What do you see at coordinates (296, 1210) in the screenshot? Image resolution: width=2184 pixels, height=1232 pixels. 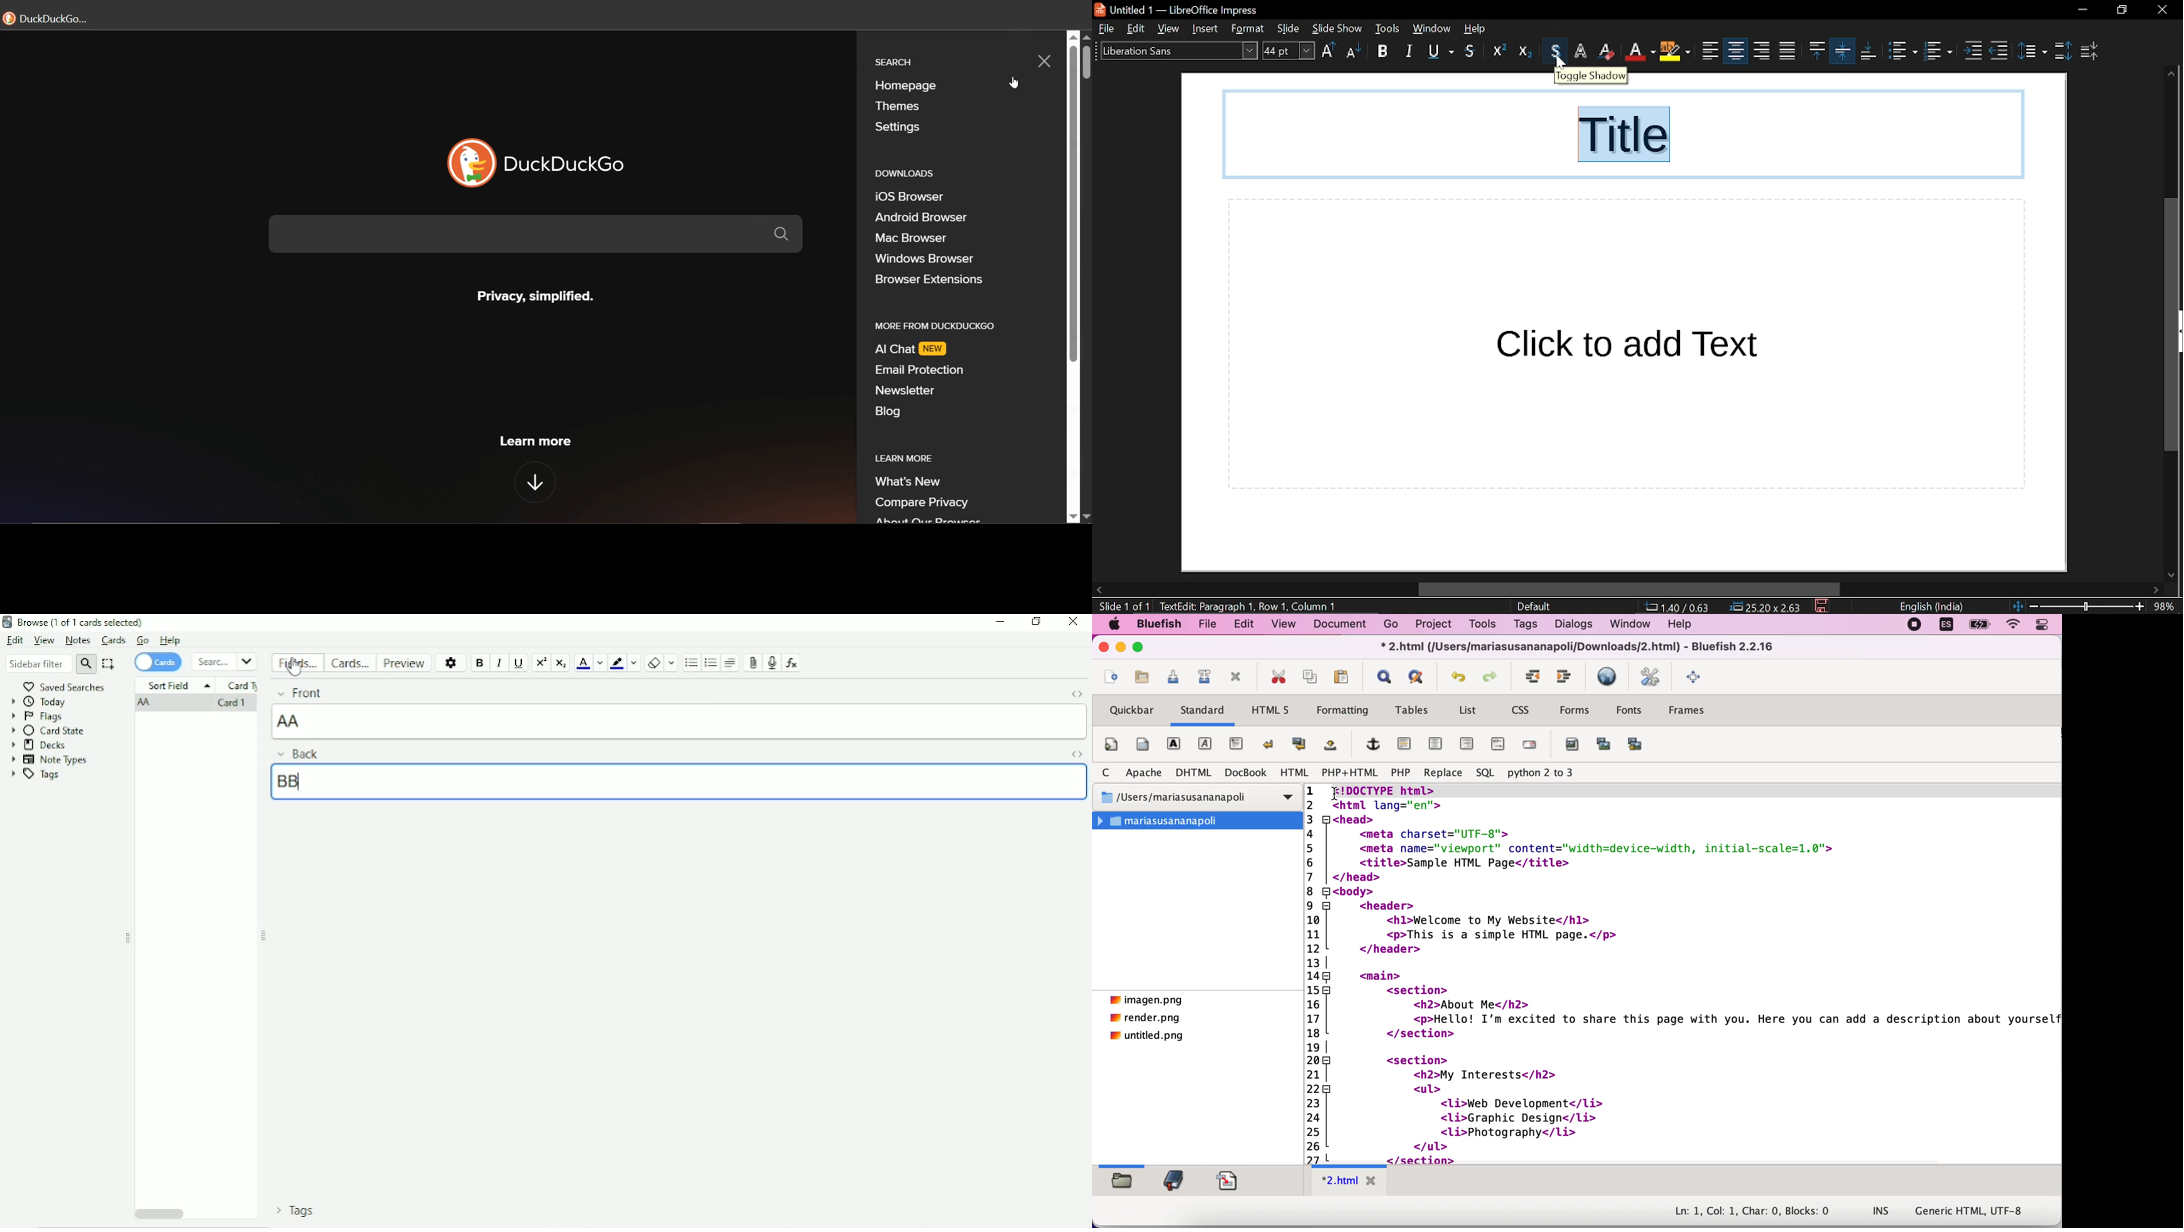 I see `Tags` at bounding box center [296, 1210].